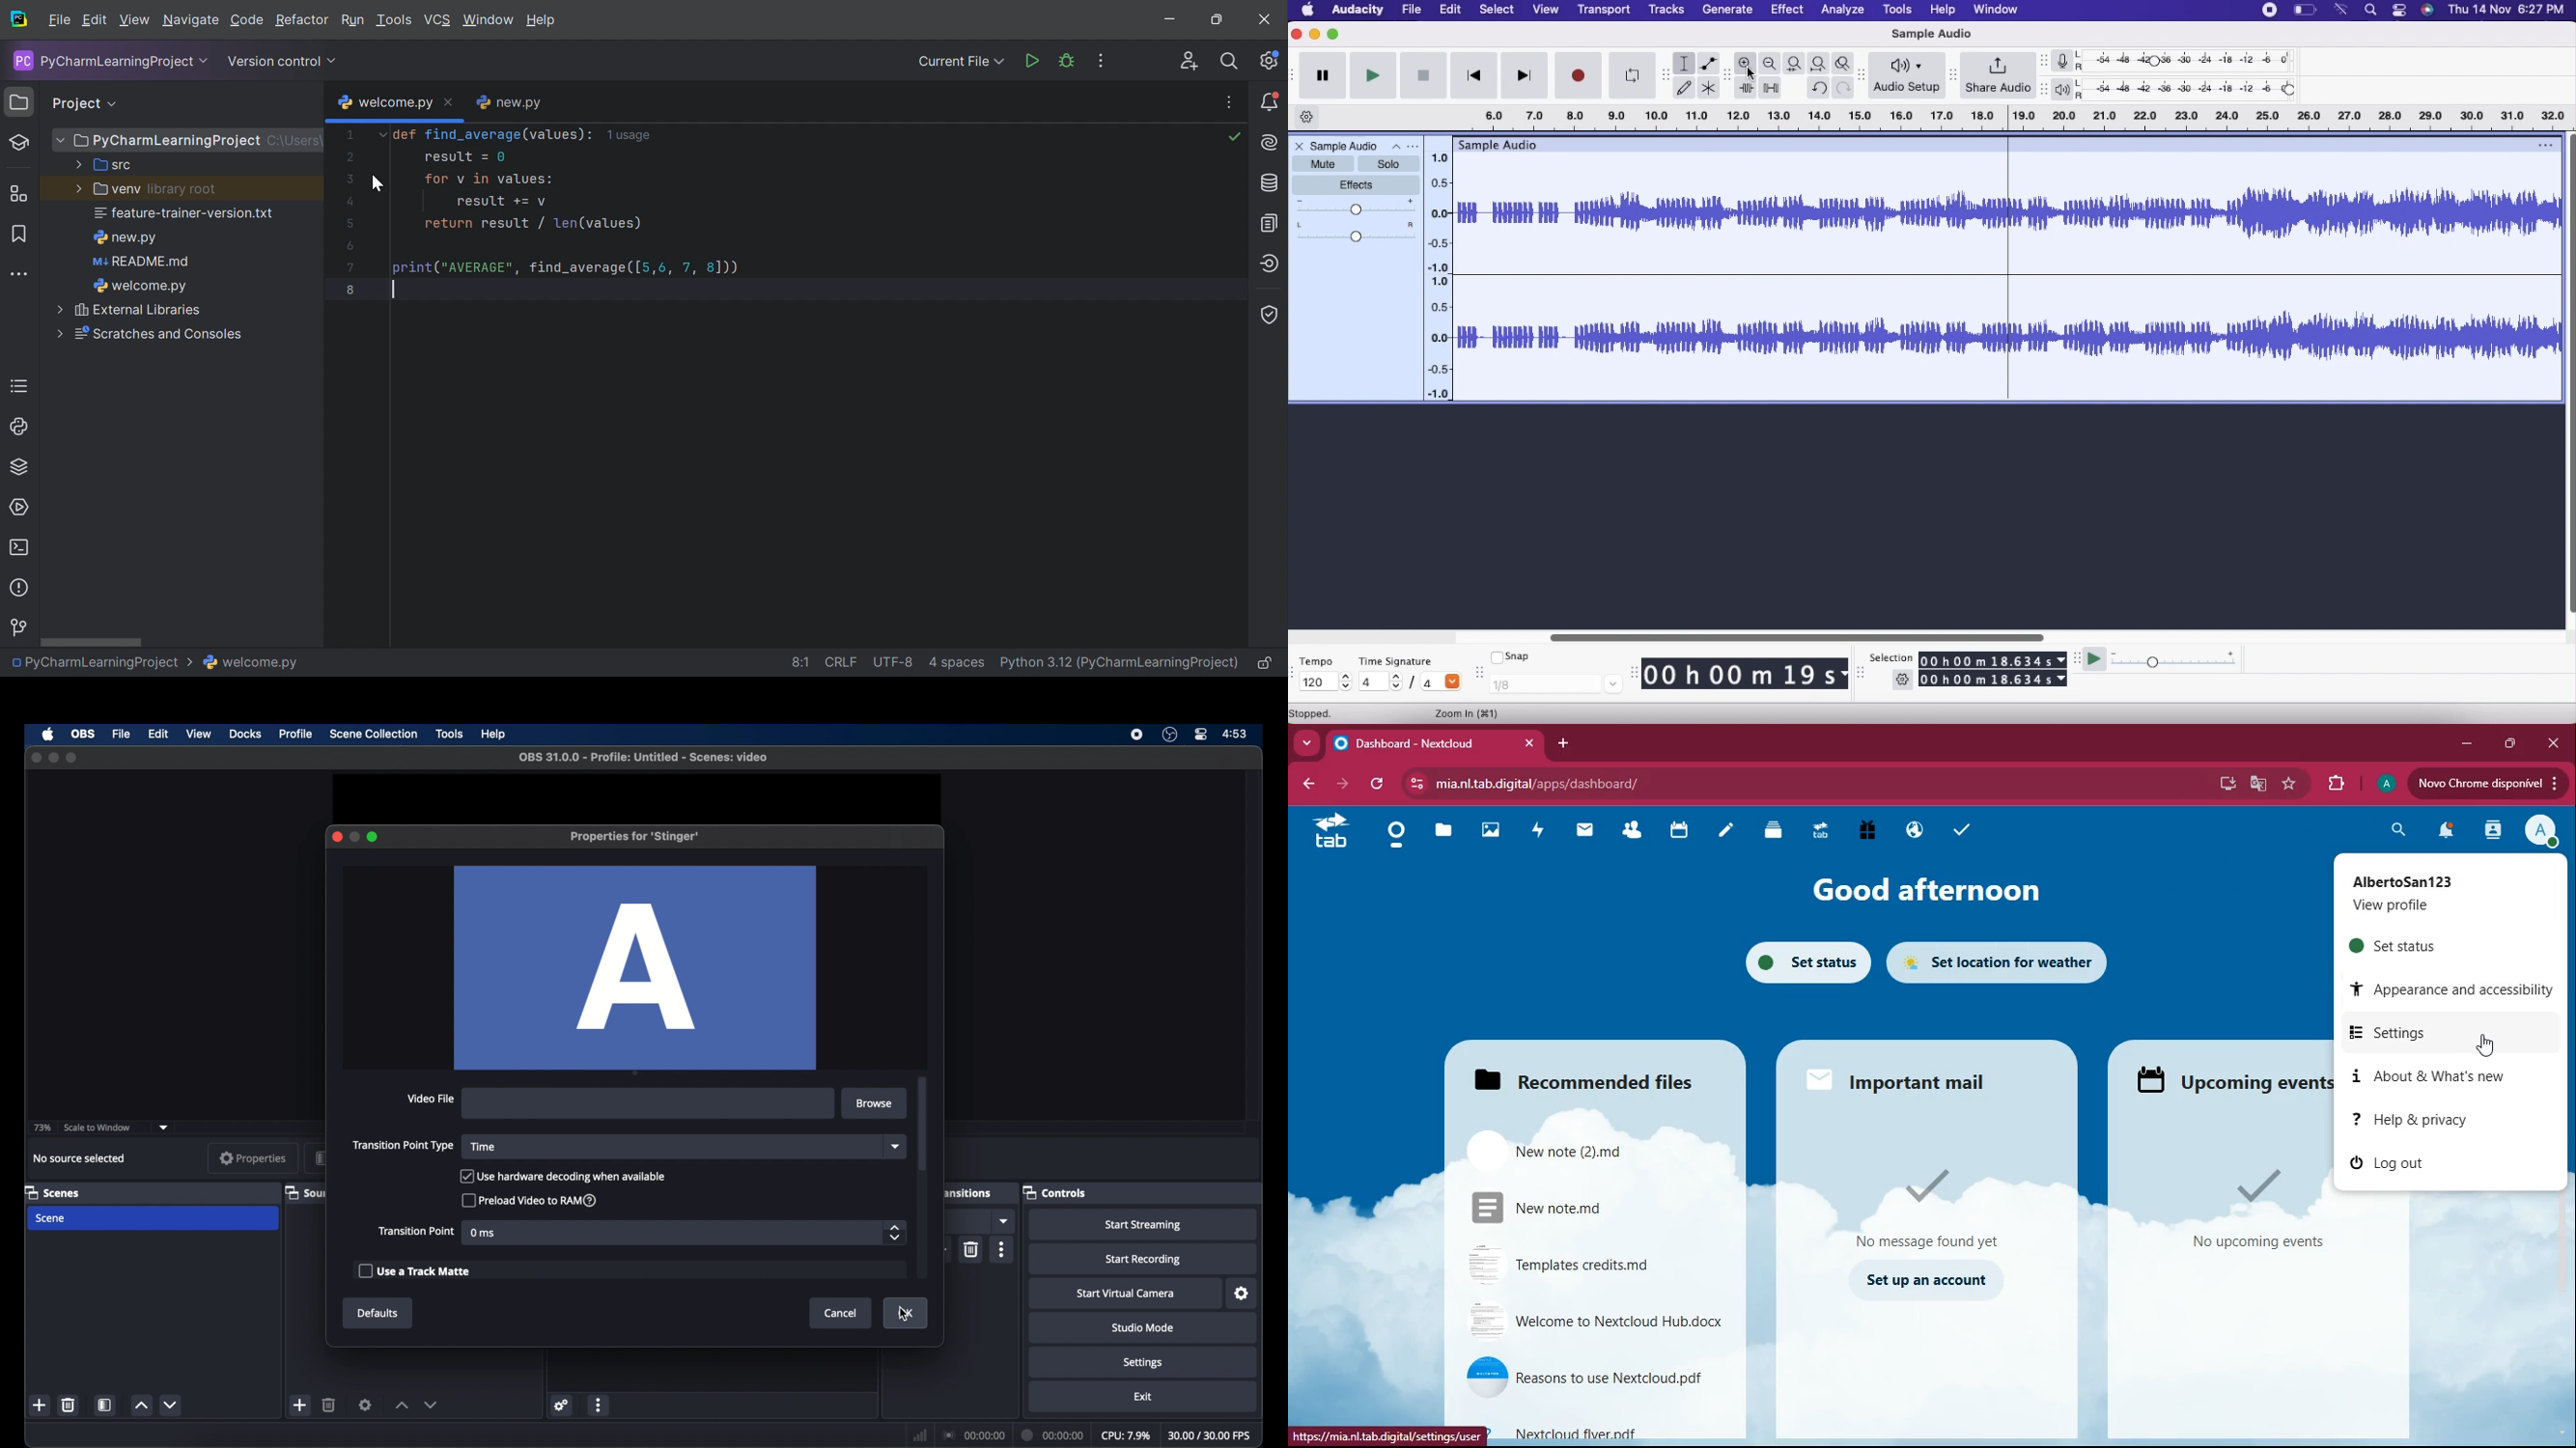  I want to click on AI Assistant, so click(1269, 142).